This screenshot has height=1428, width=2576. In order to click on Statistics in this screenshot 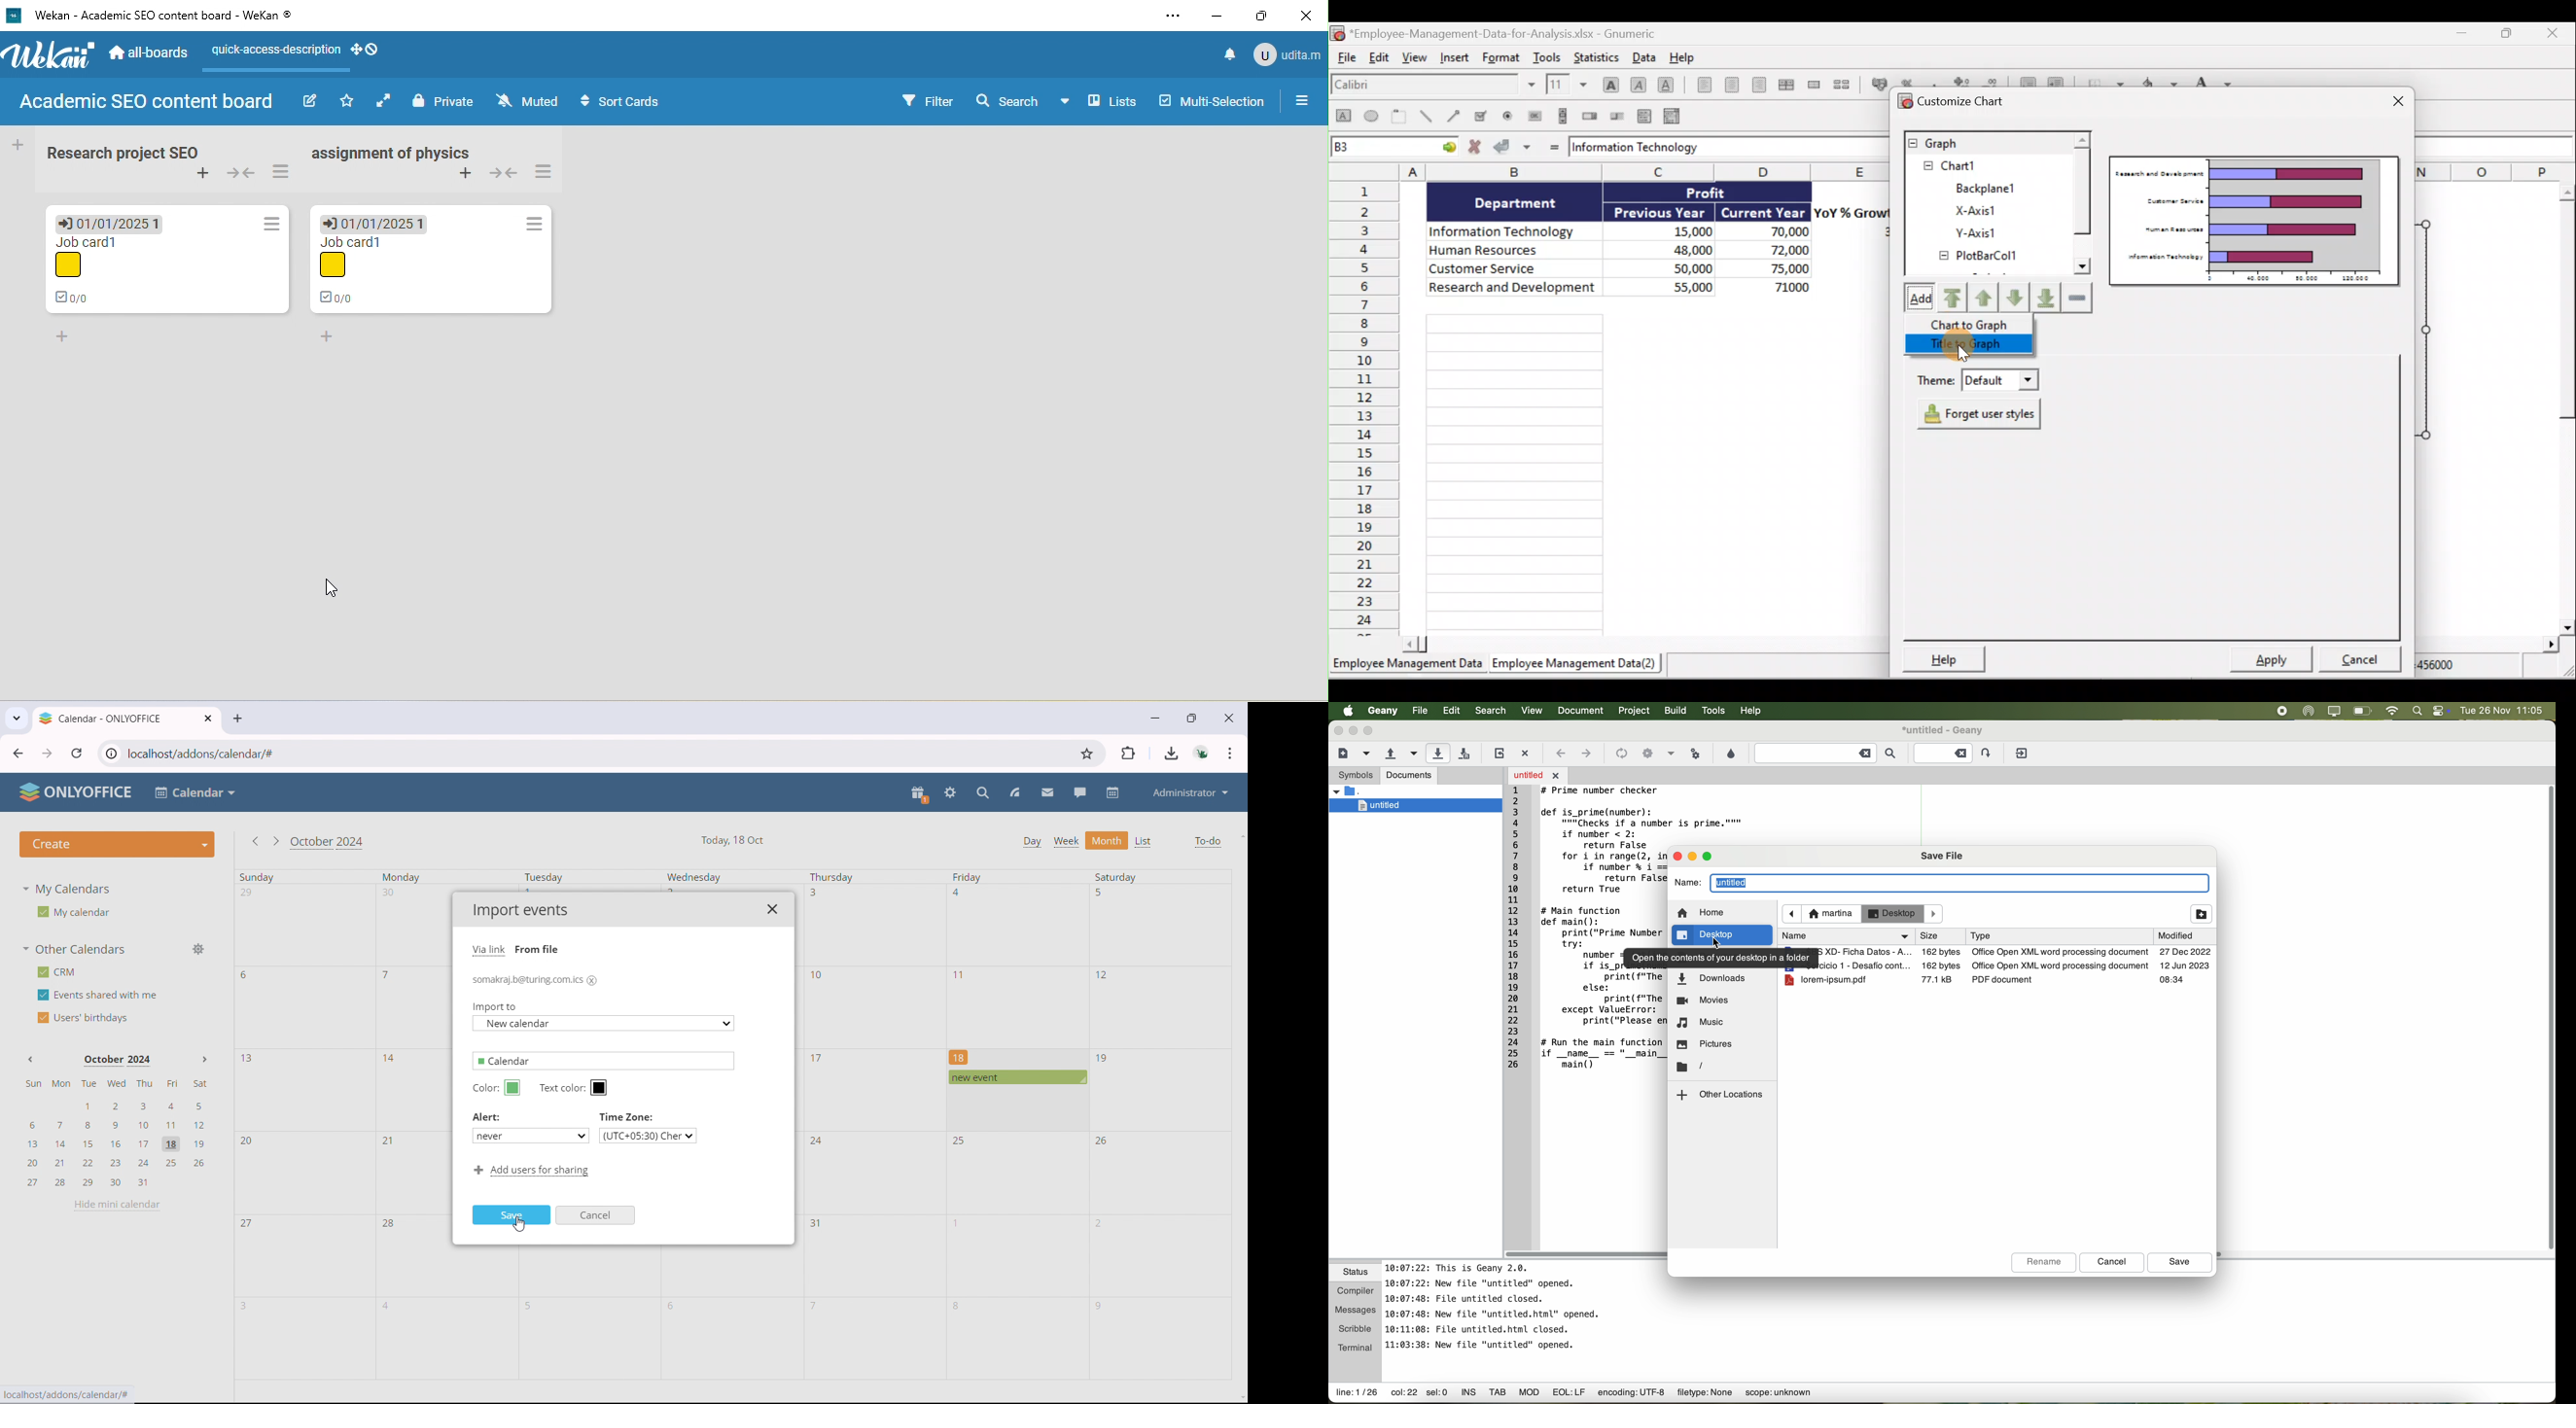, I will do `click(1596, 56)`.